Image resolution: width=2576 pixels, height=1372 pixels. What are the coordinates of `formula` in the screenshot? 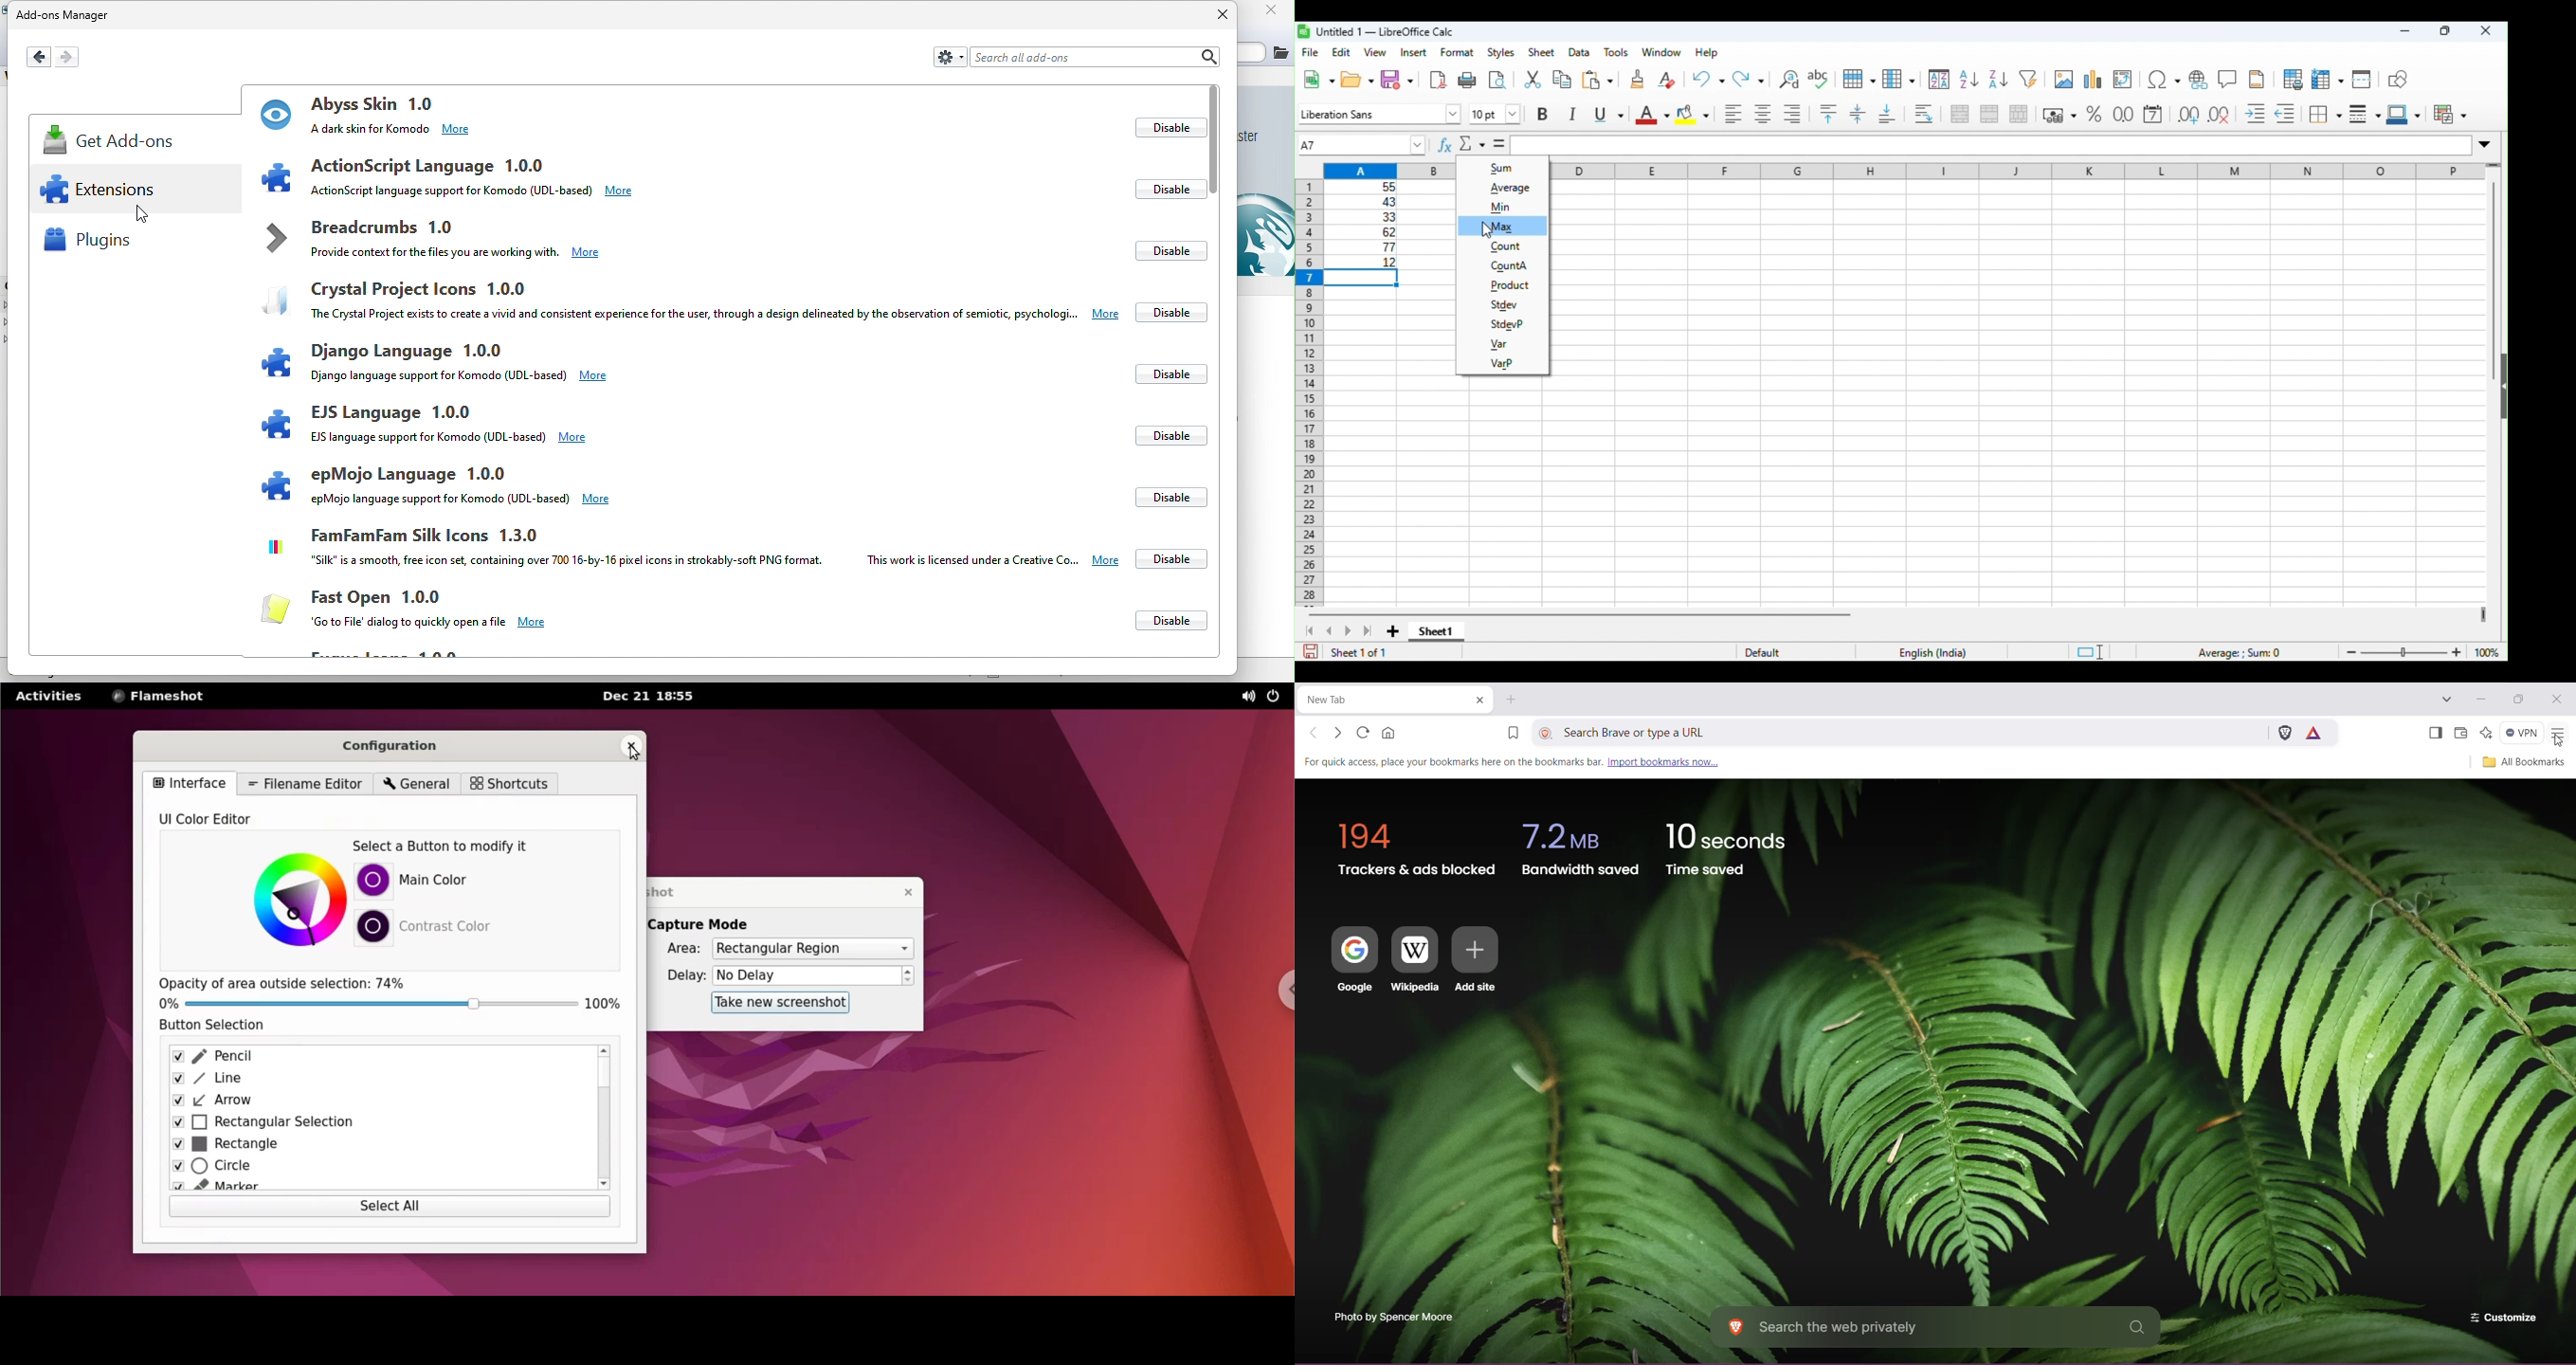 It's located at (1991, 145).